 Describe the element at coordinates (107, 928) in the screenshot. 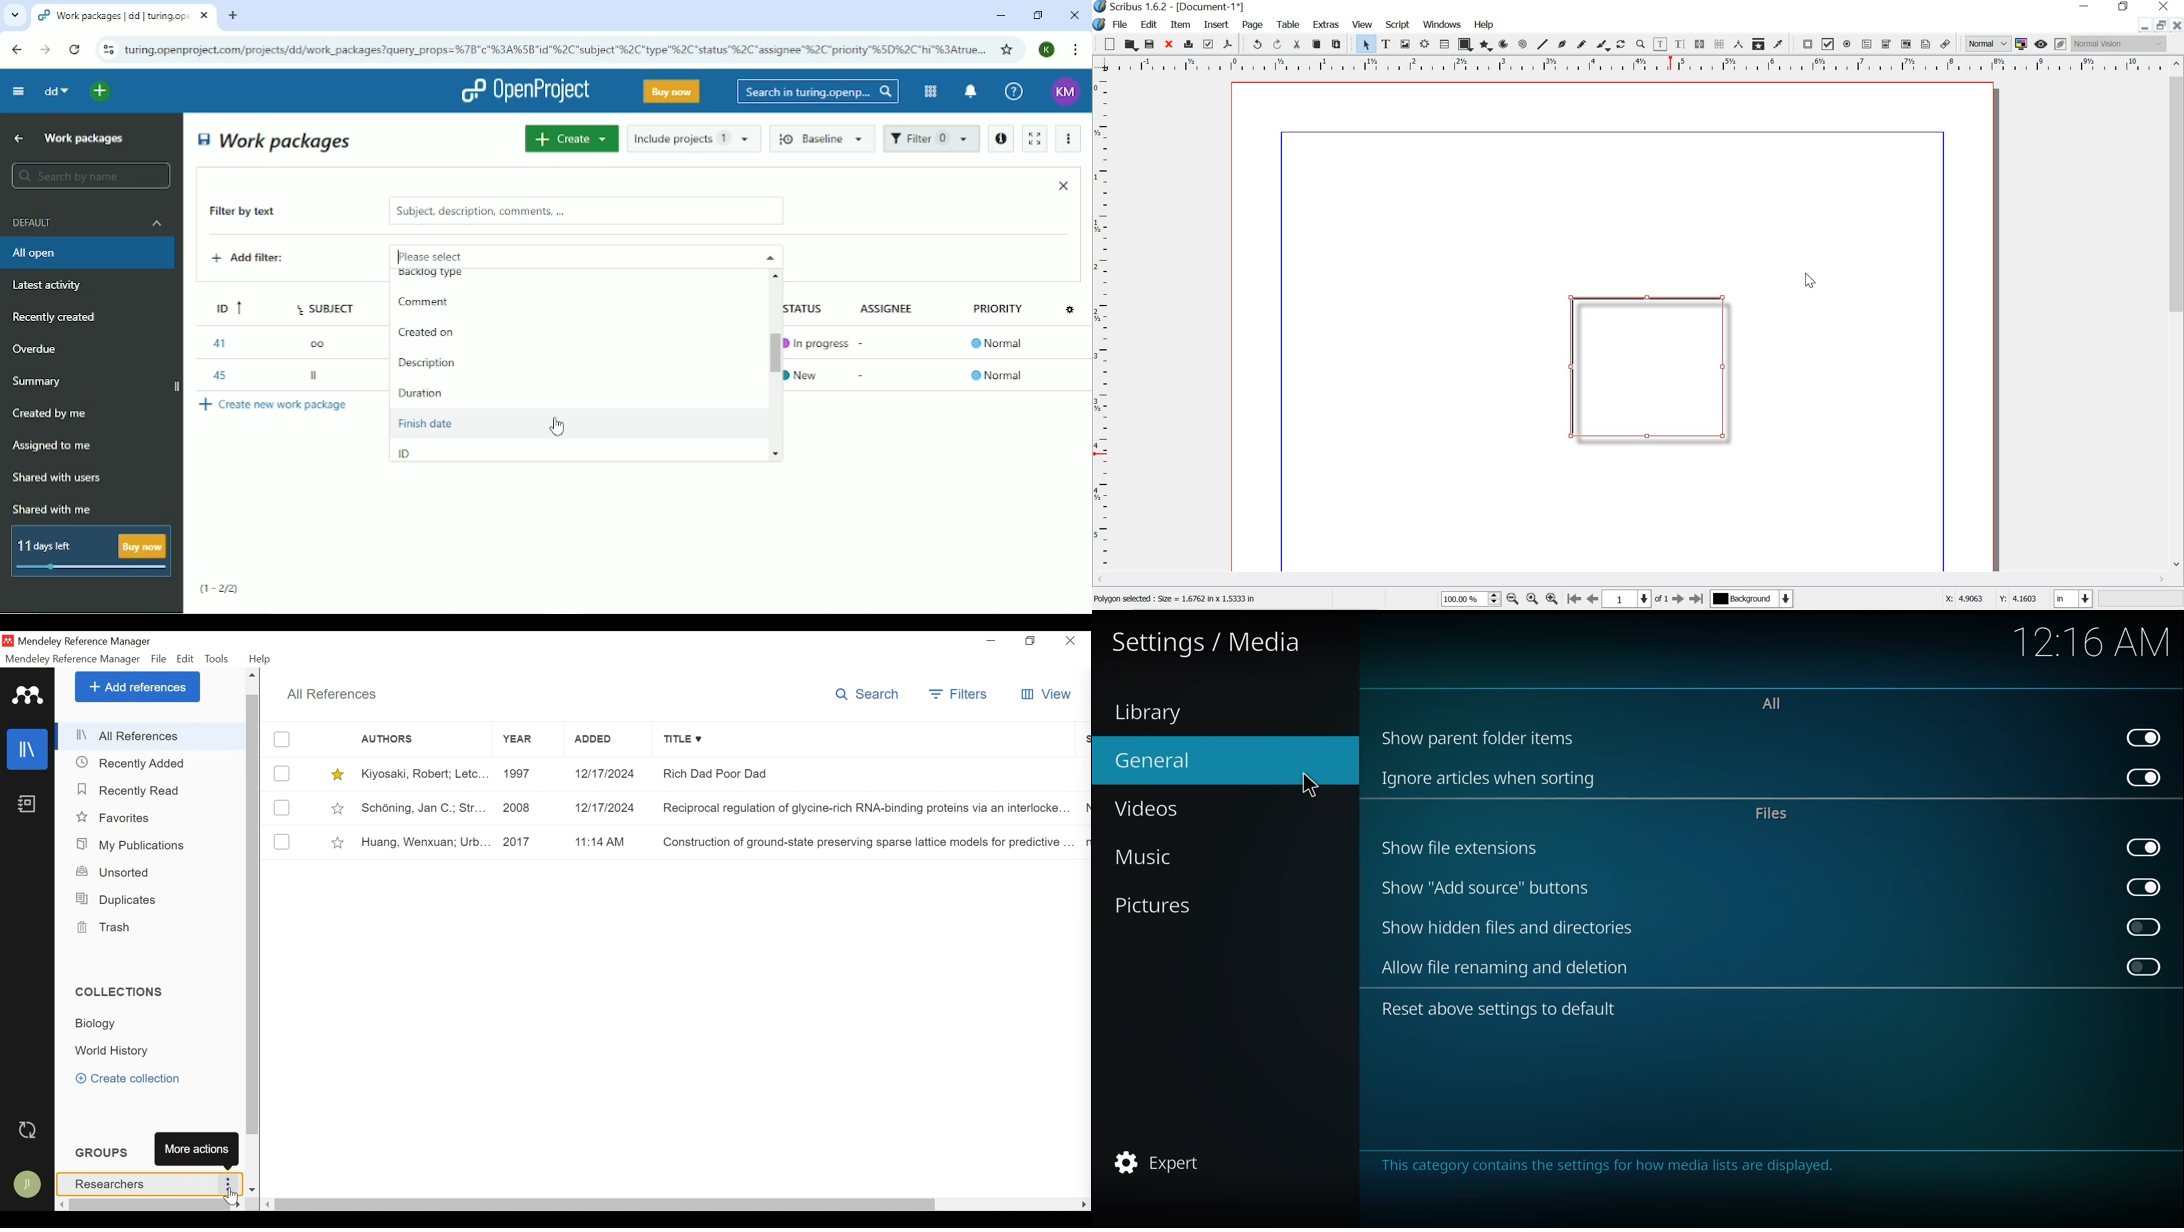

I see `Trash` at that location.